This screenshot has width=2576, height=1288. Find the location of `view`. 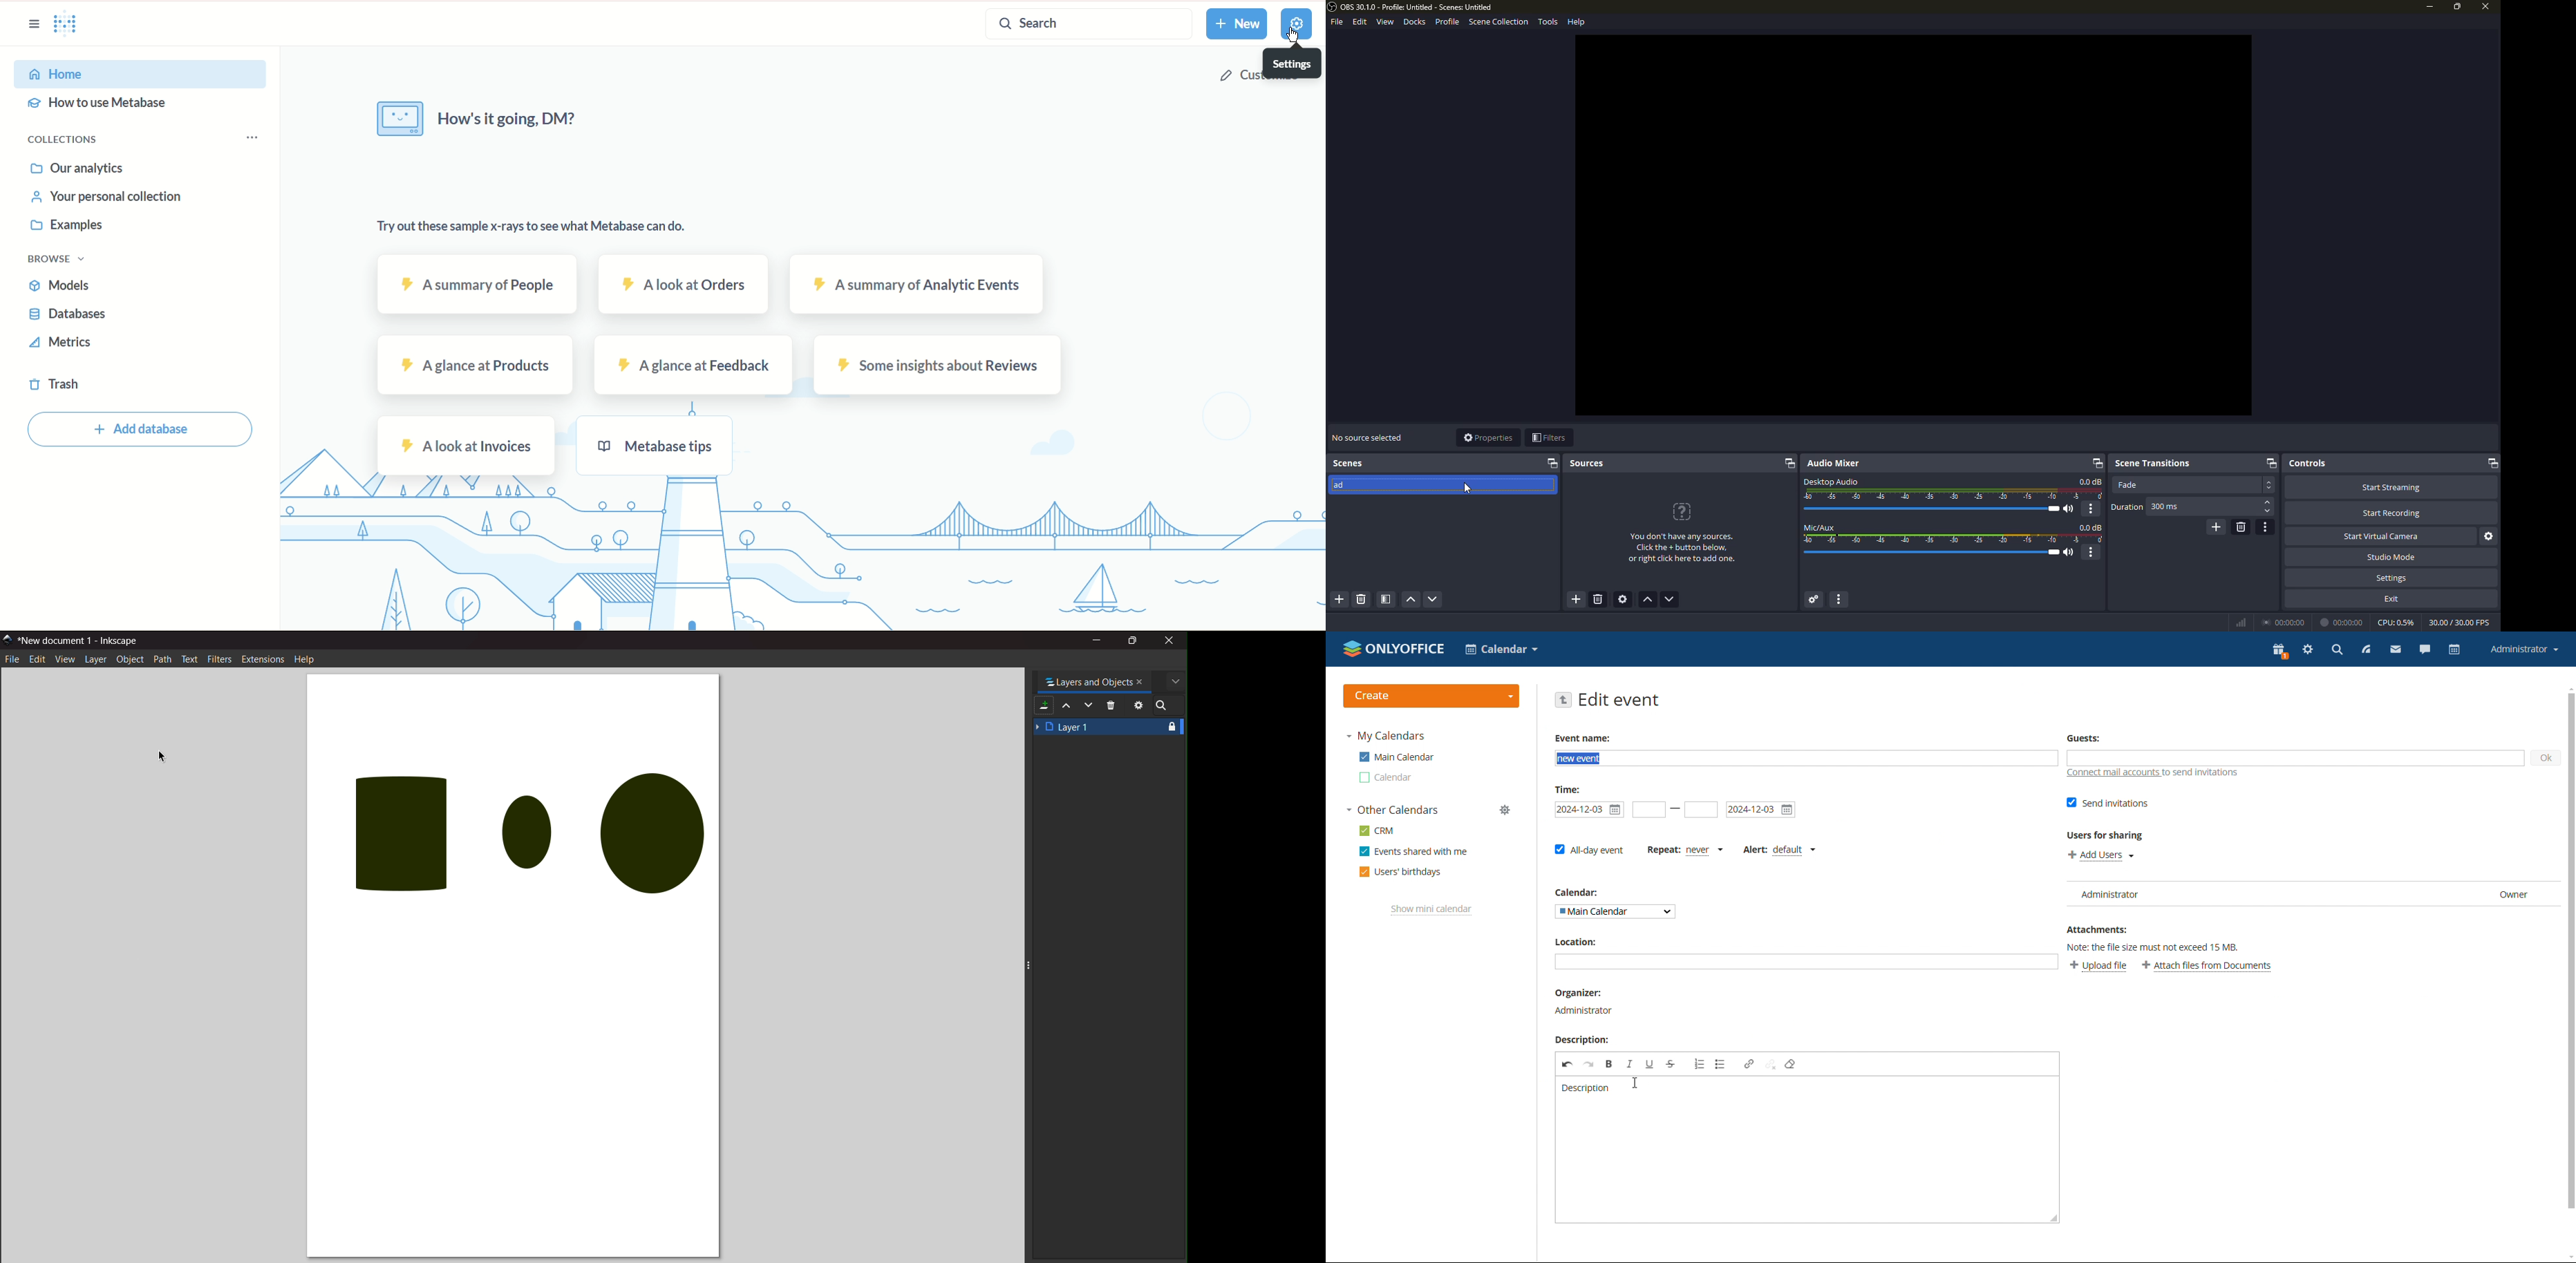

view is located at coordinates (64, 661).